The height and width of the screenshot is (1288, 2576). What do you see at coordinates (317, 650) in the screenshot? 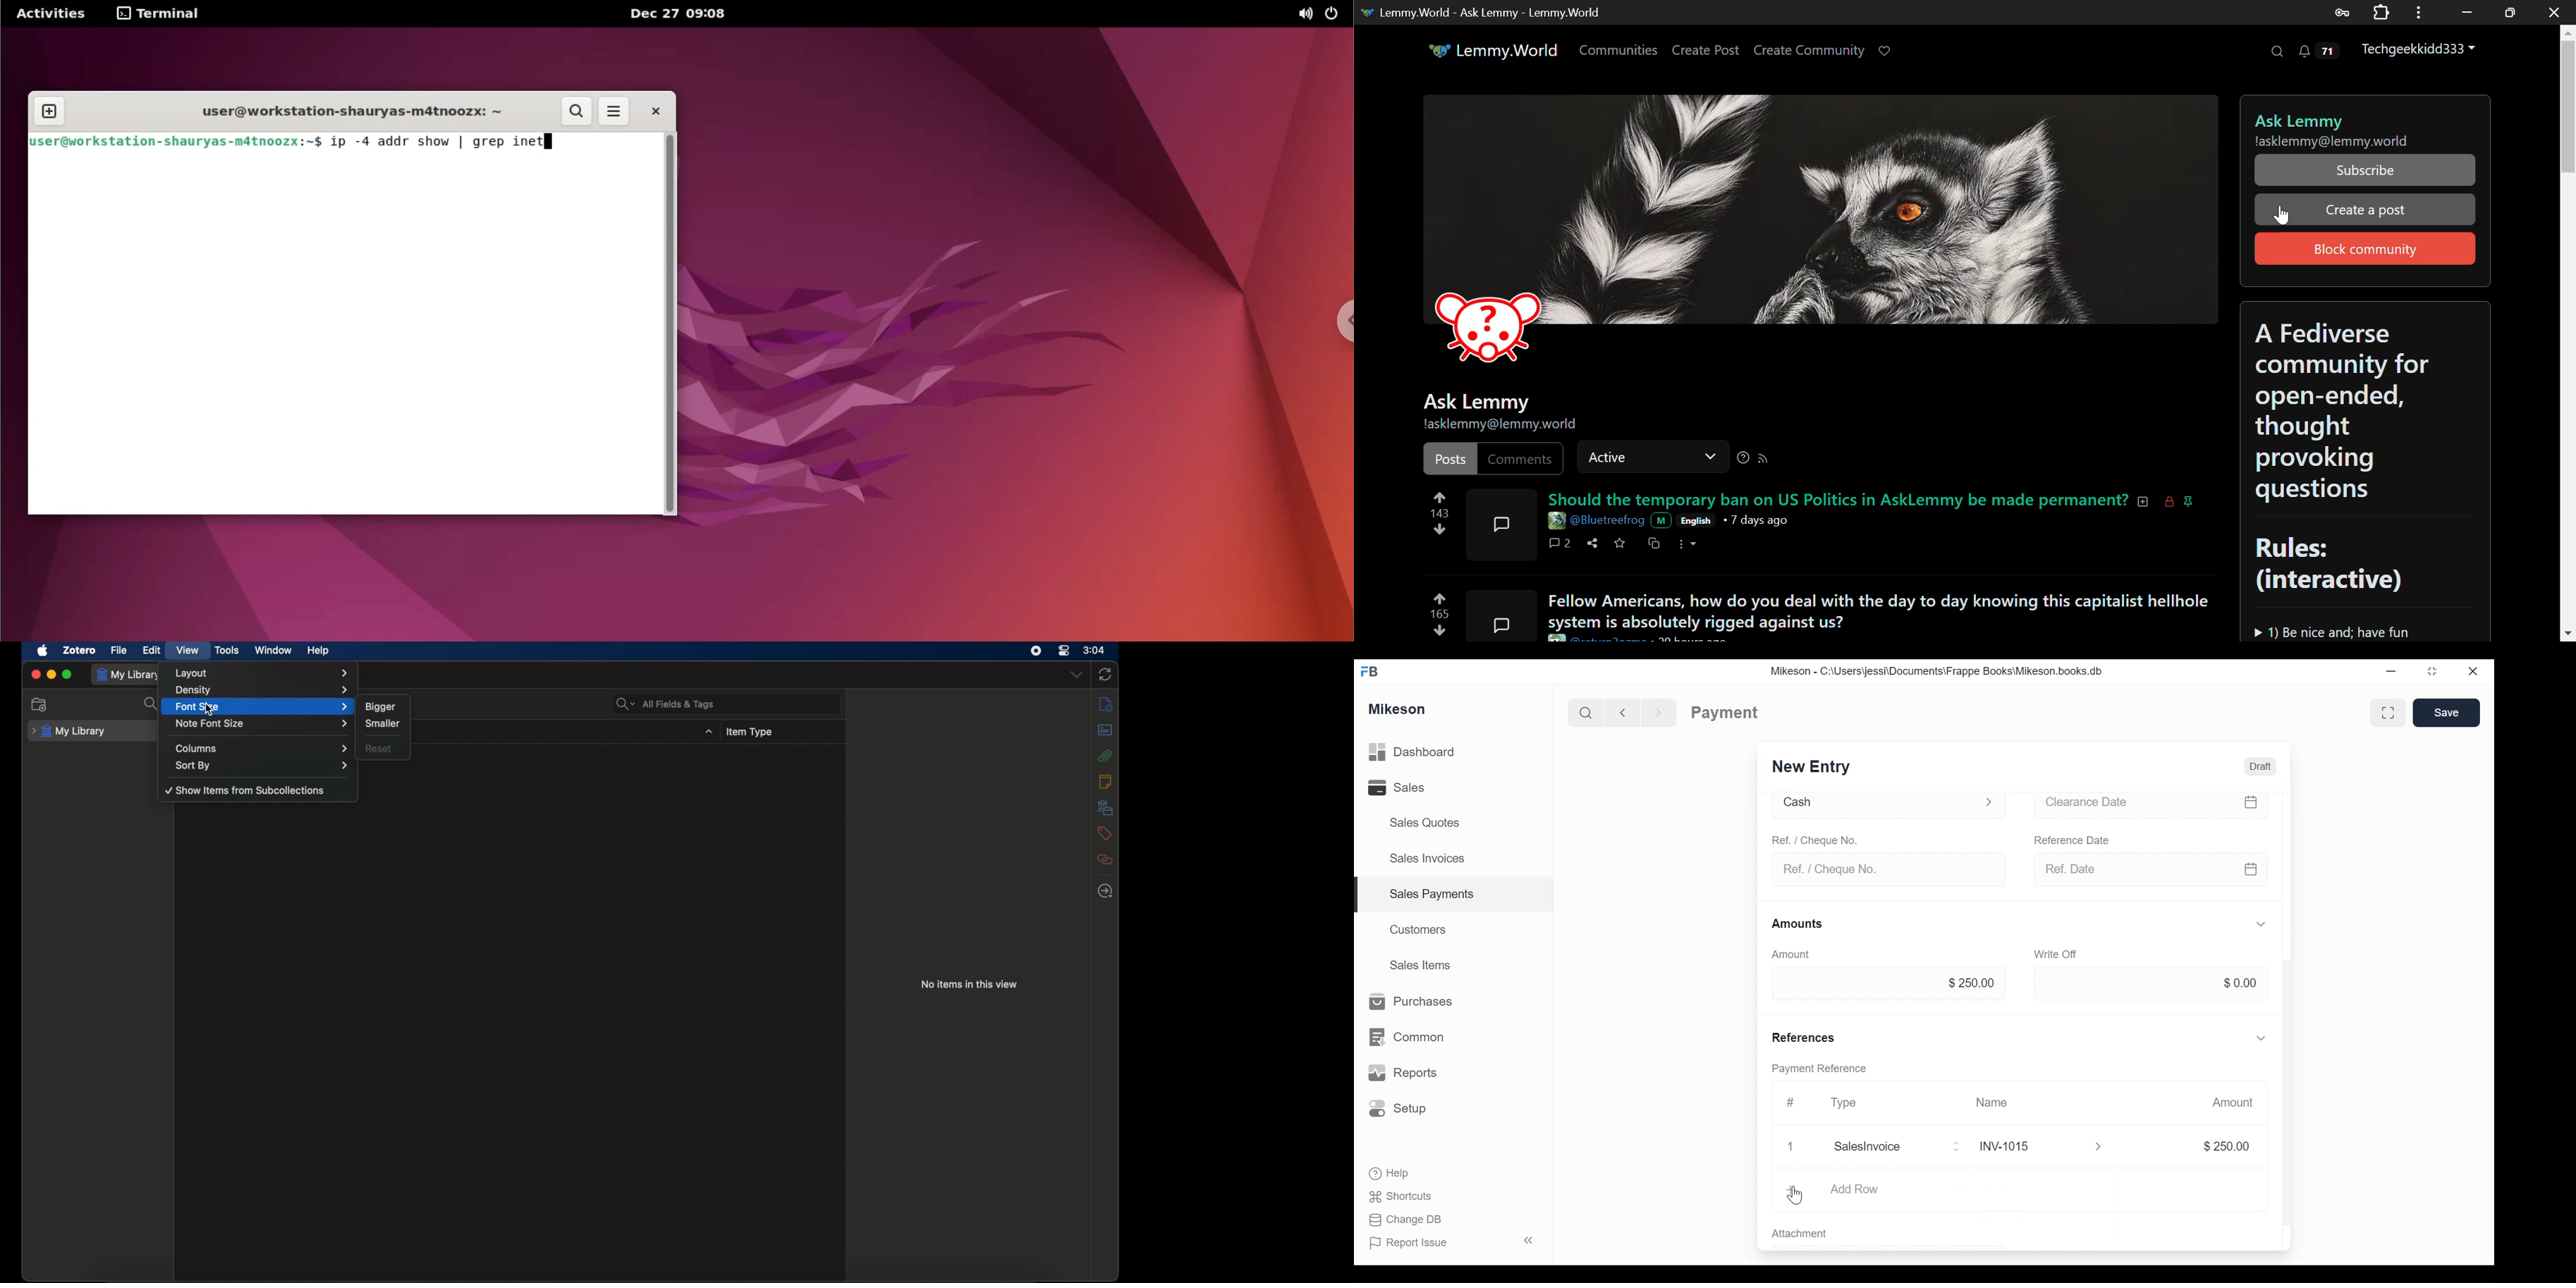
I see `help` at bounding box center [317, 650].